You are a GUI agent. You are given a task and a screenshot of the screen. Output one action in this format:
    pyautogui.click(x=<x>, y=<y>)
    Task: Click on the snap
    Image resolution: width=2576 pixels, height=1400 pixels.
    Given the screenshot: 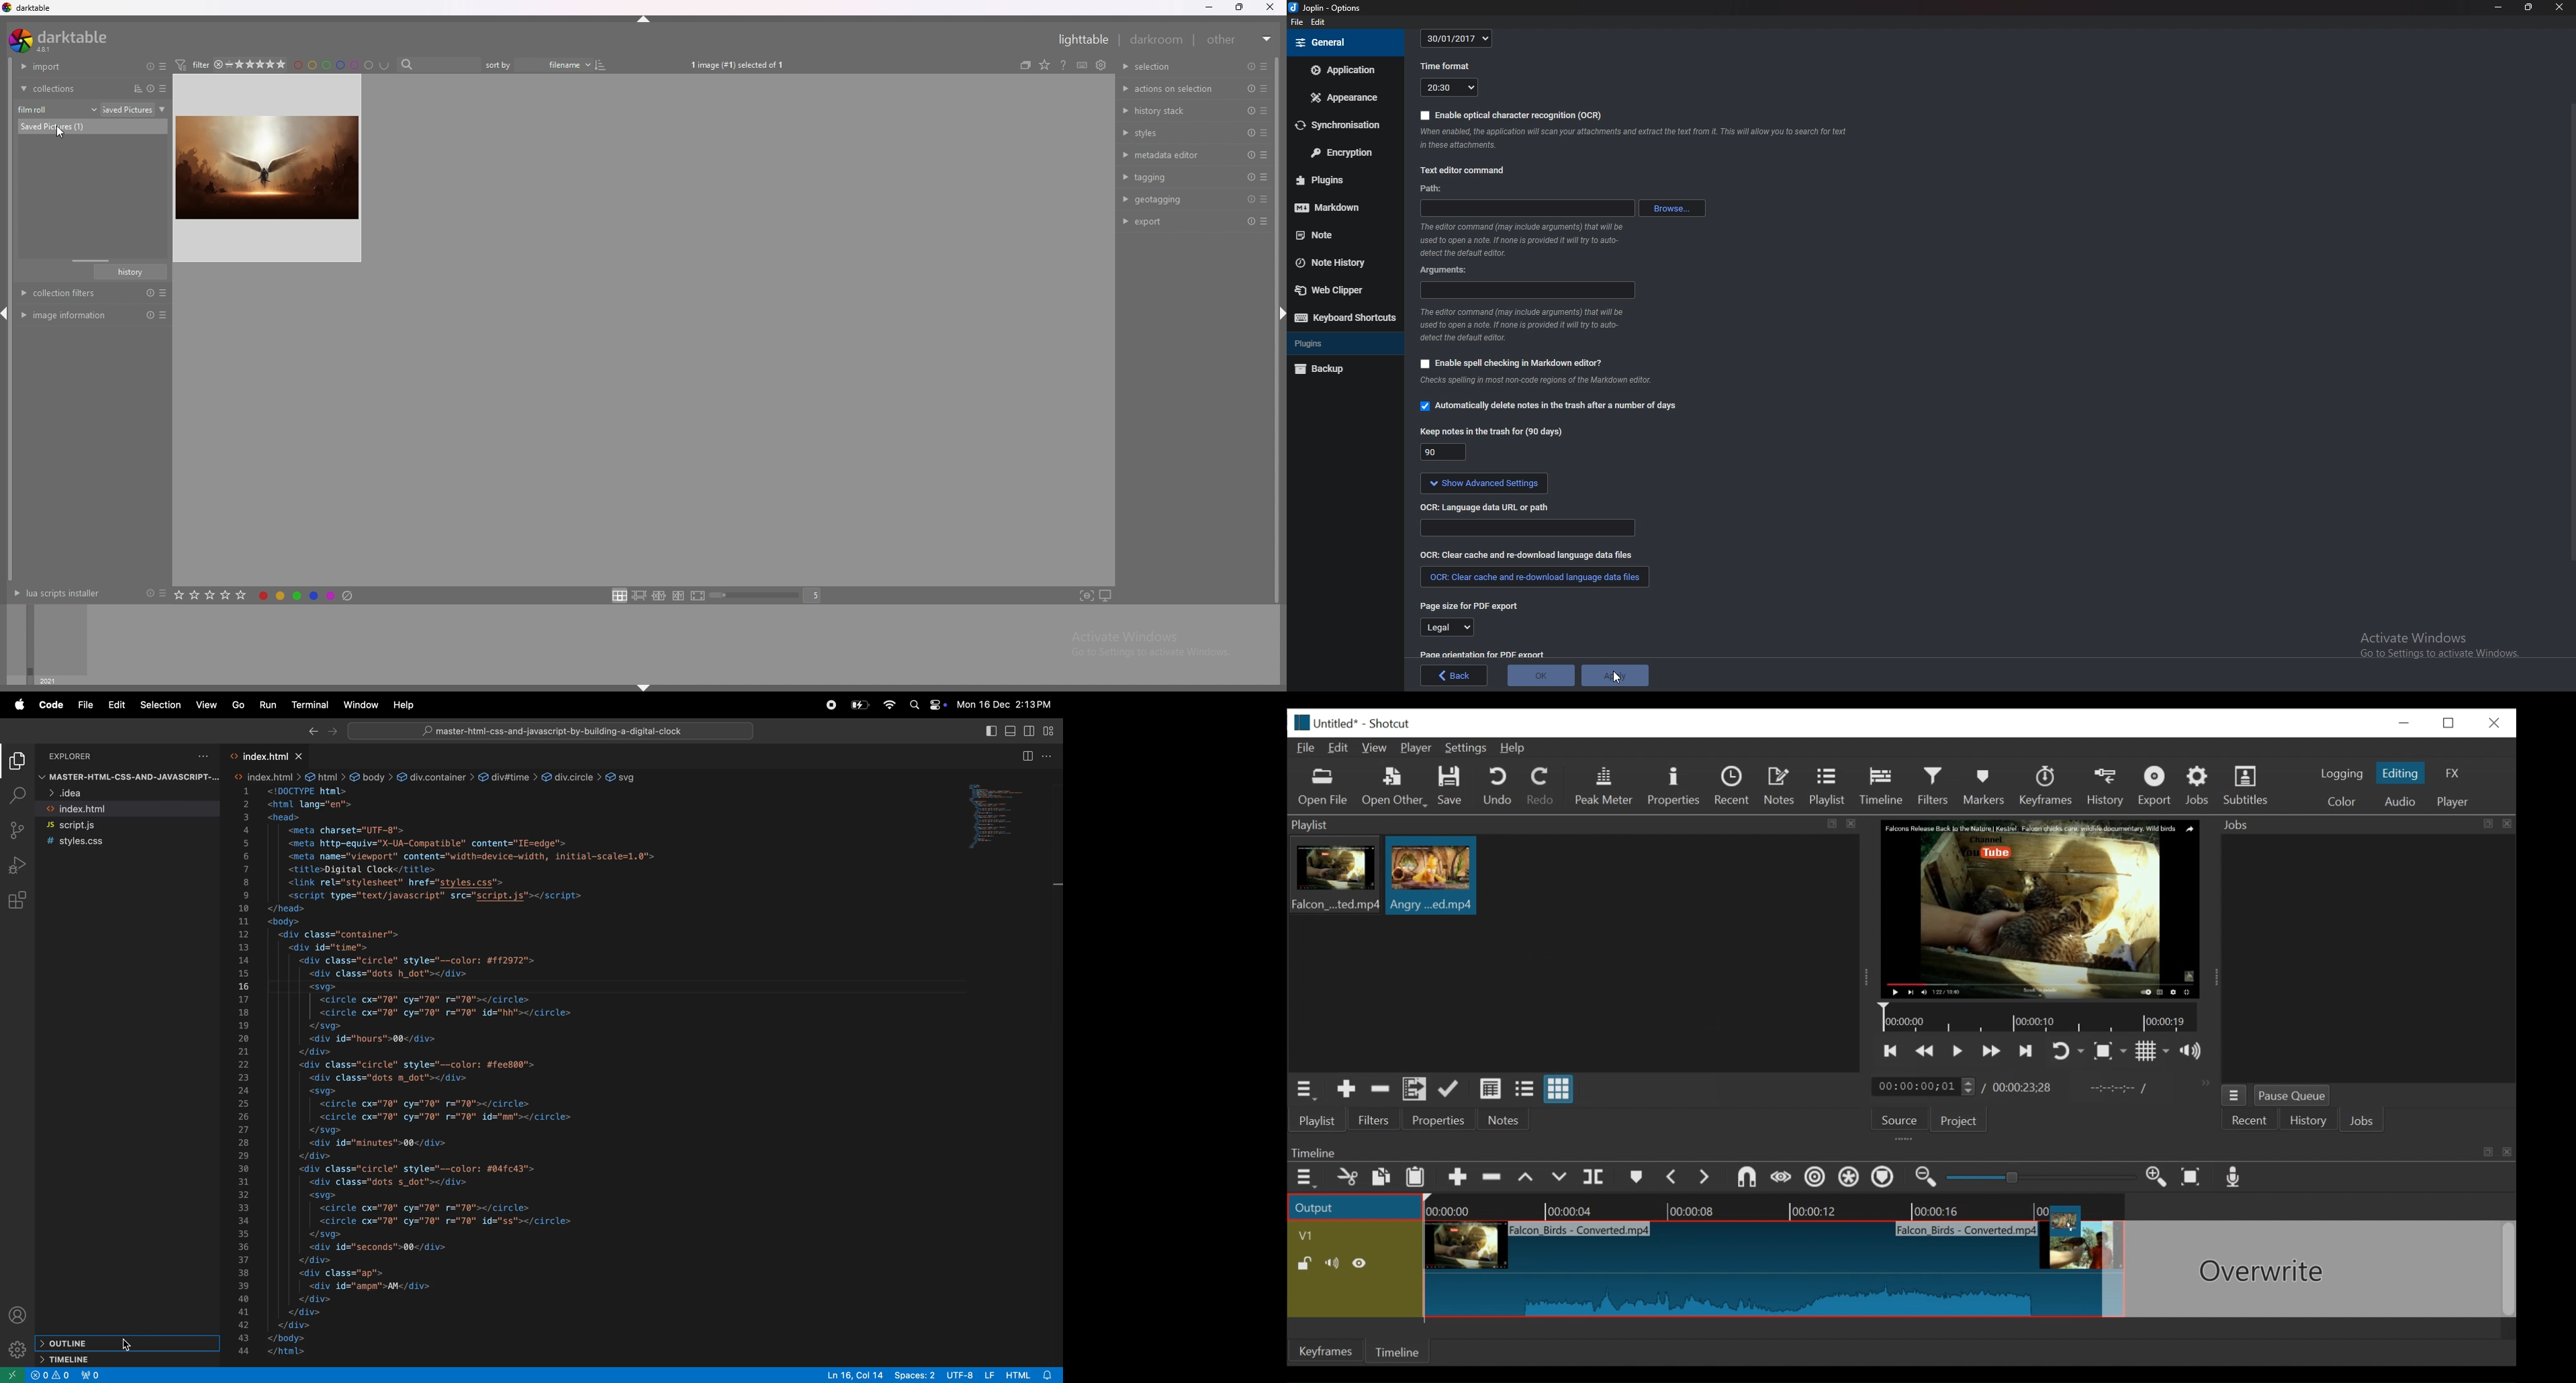 What is the action you would take?
    pyautogui.click(x=1748, y=1179)
    